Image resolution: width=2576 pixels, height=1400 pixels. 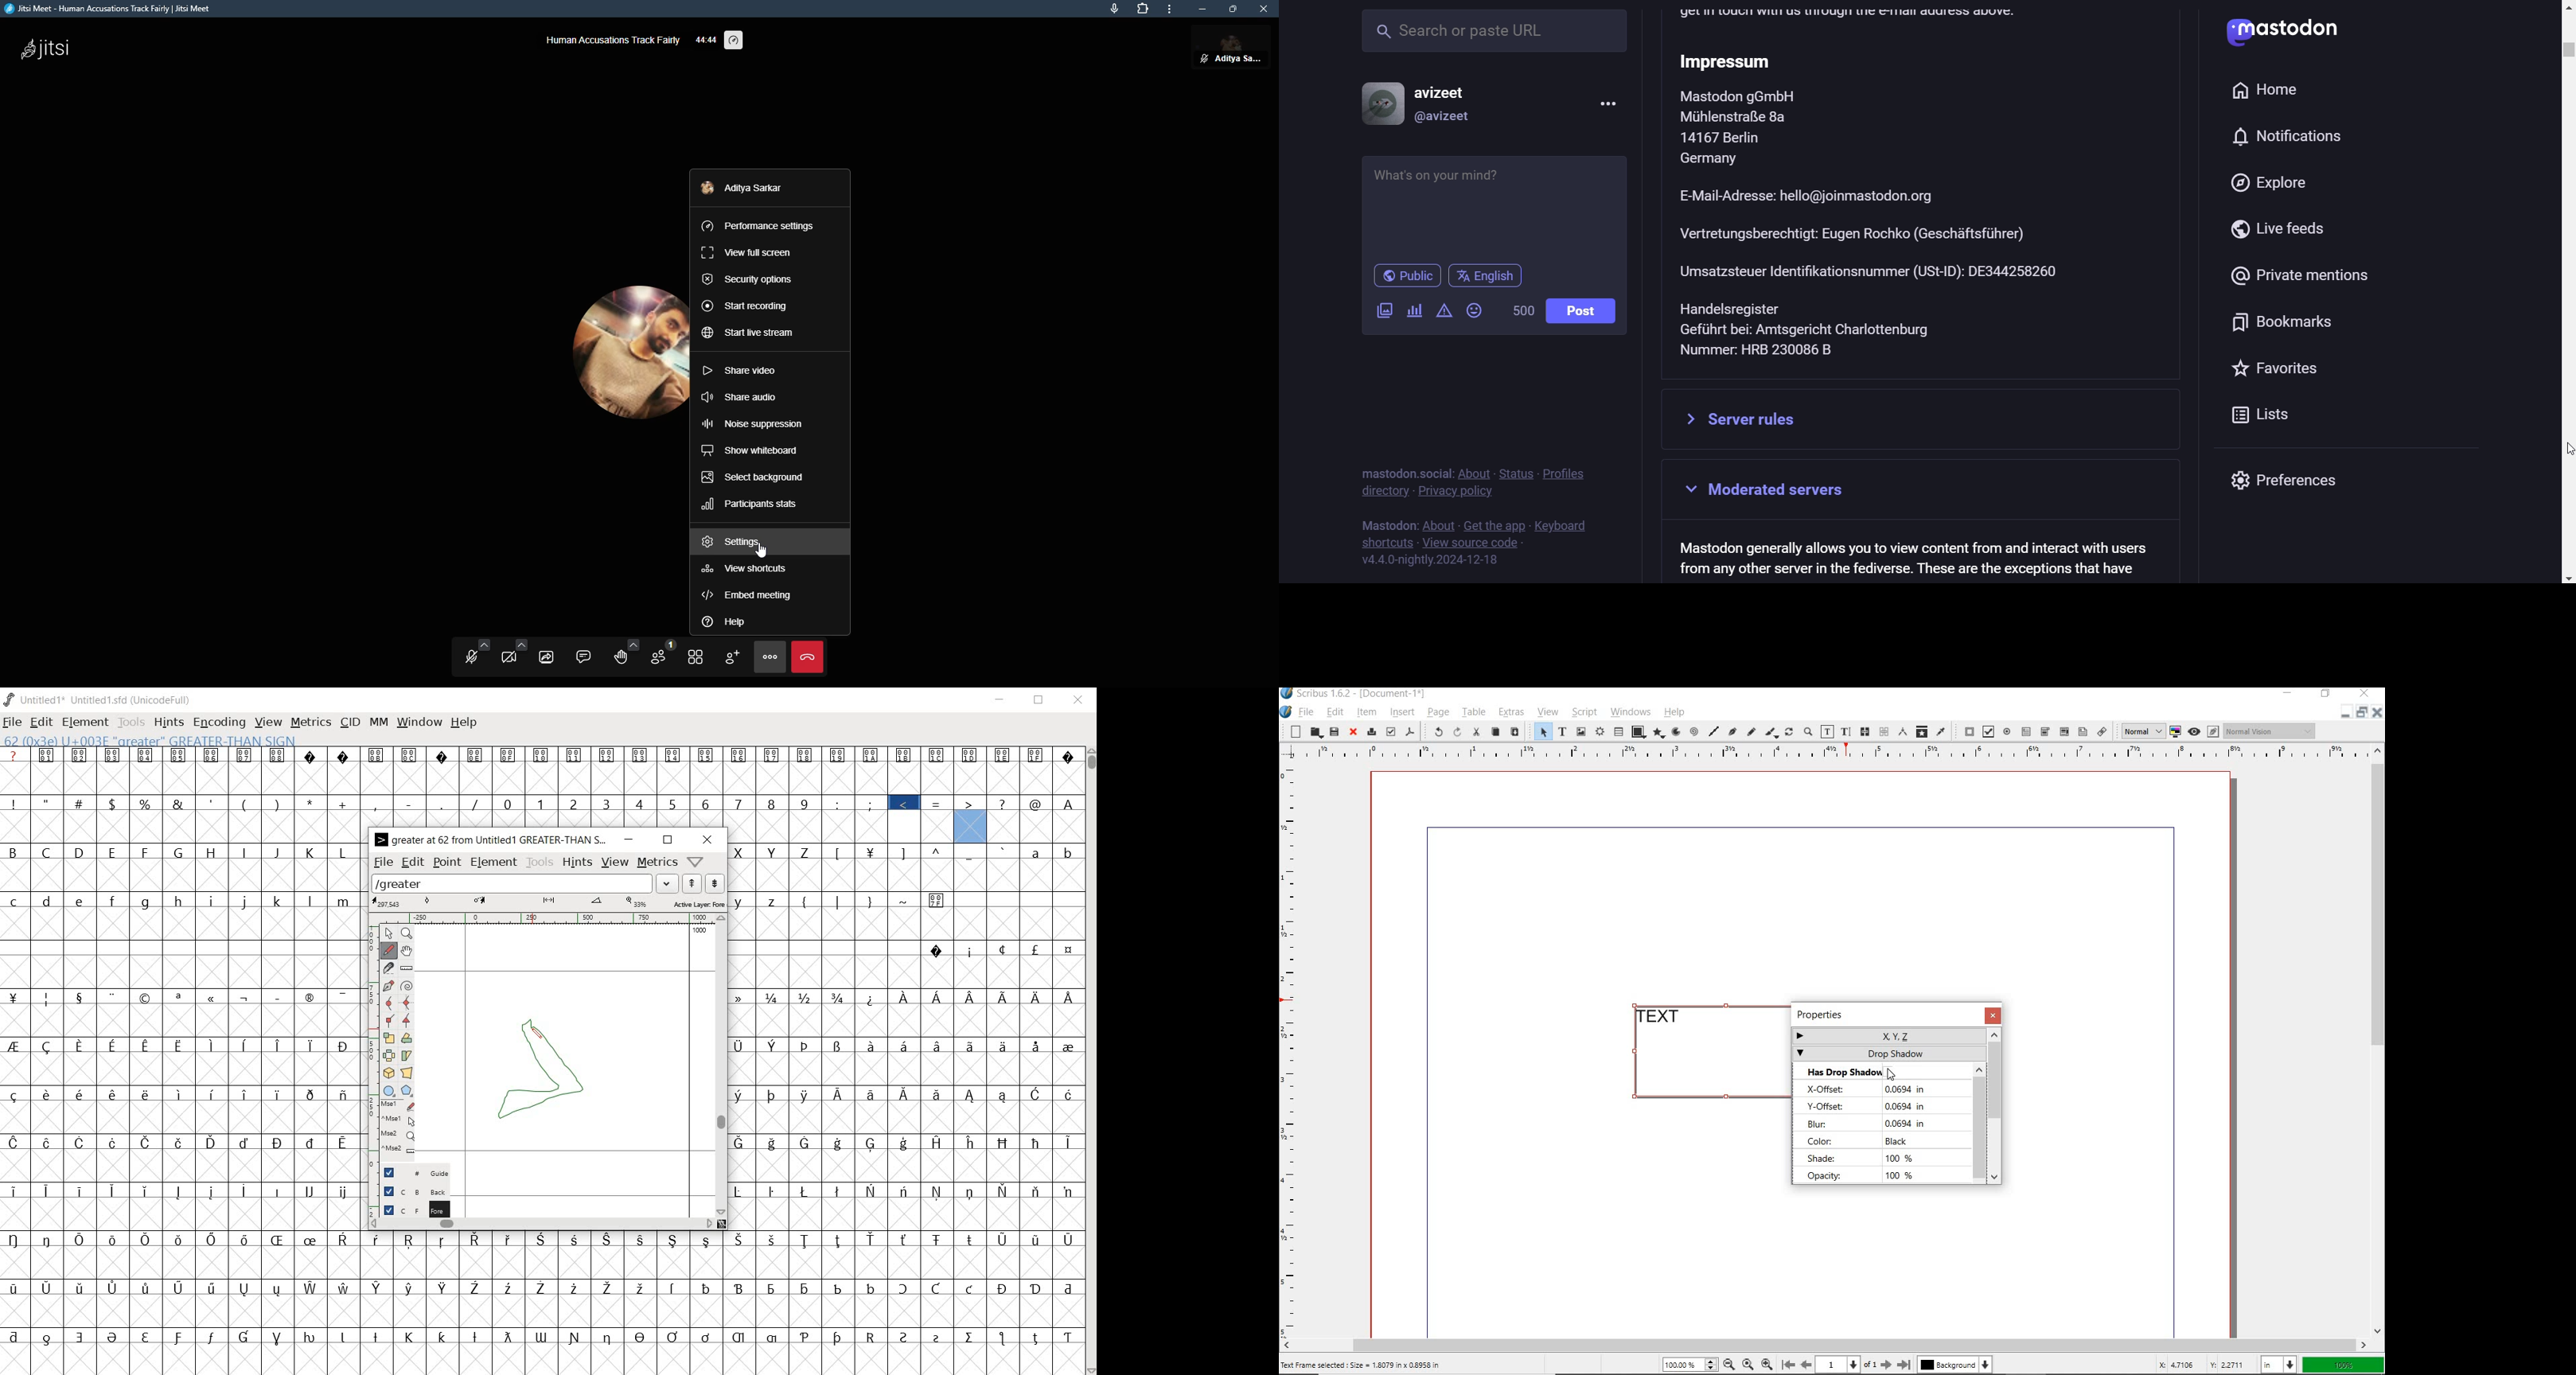 I want to click on page, so click(x=1437, y=714).